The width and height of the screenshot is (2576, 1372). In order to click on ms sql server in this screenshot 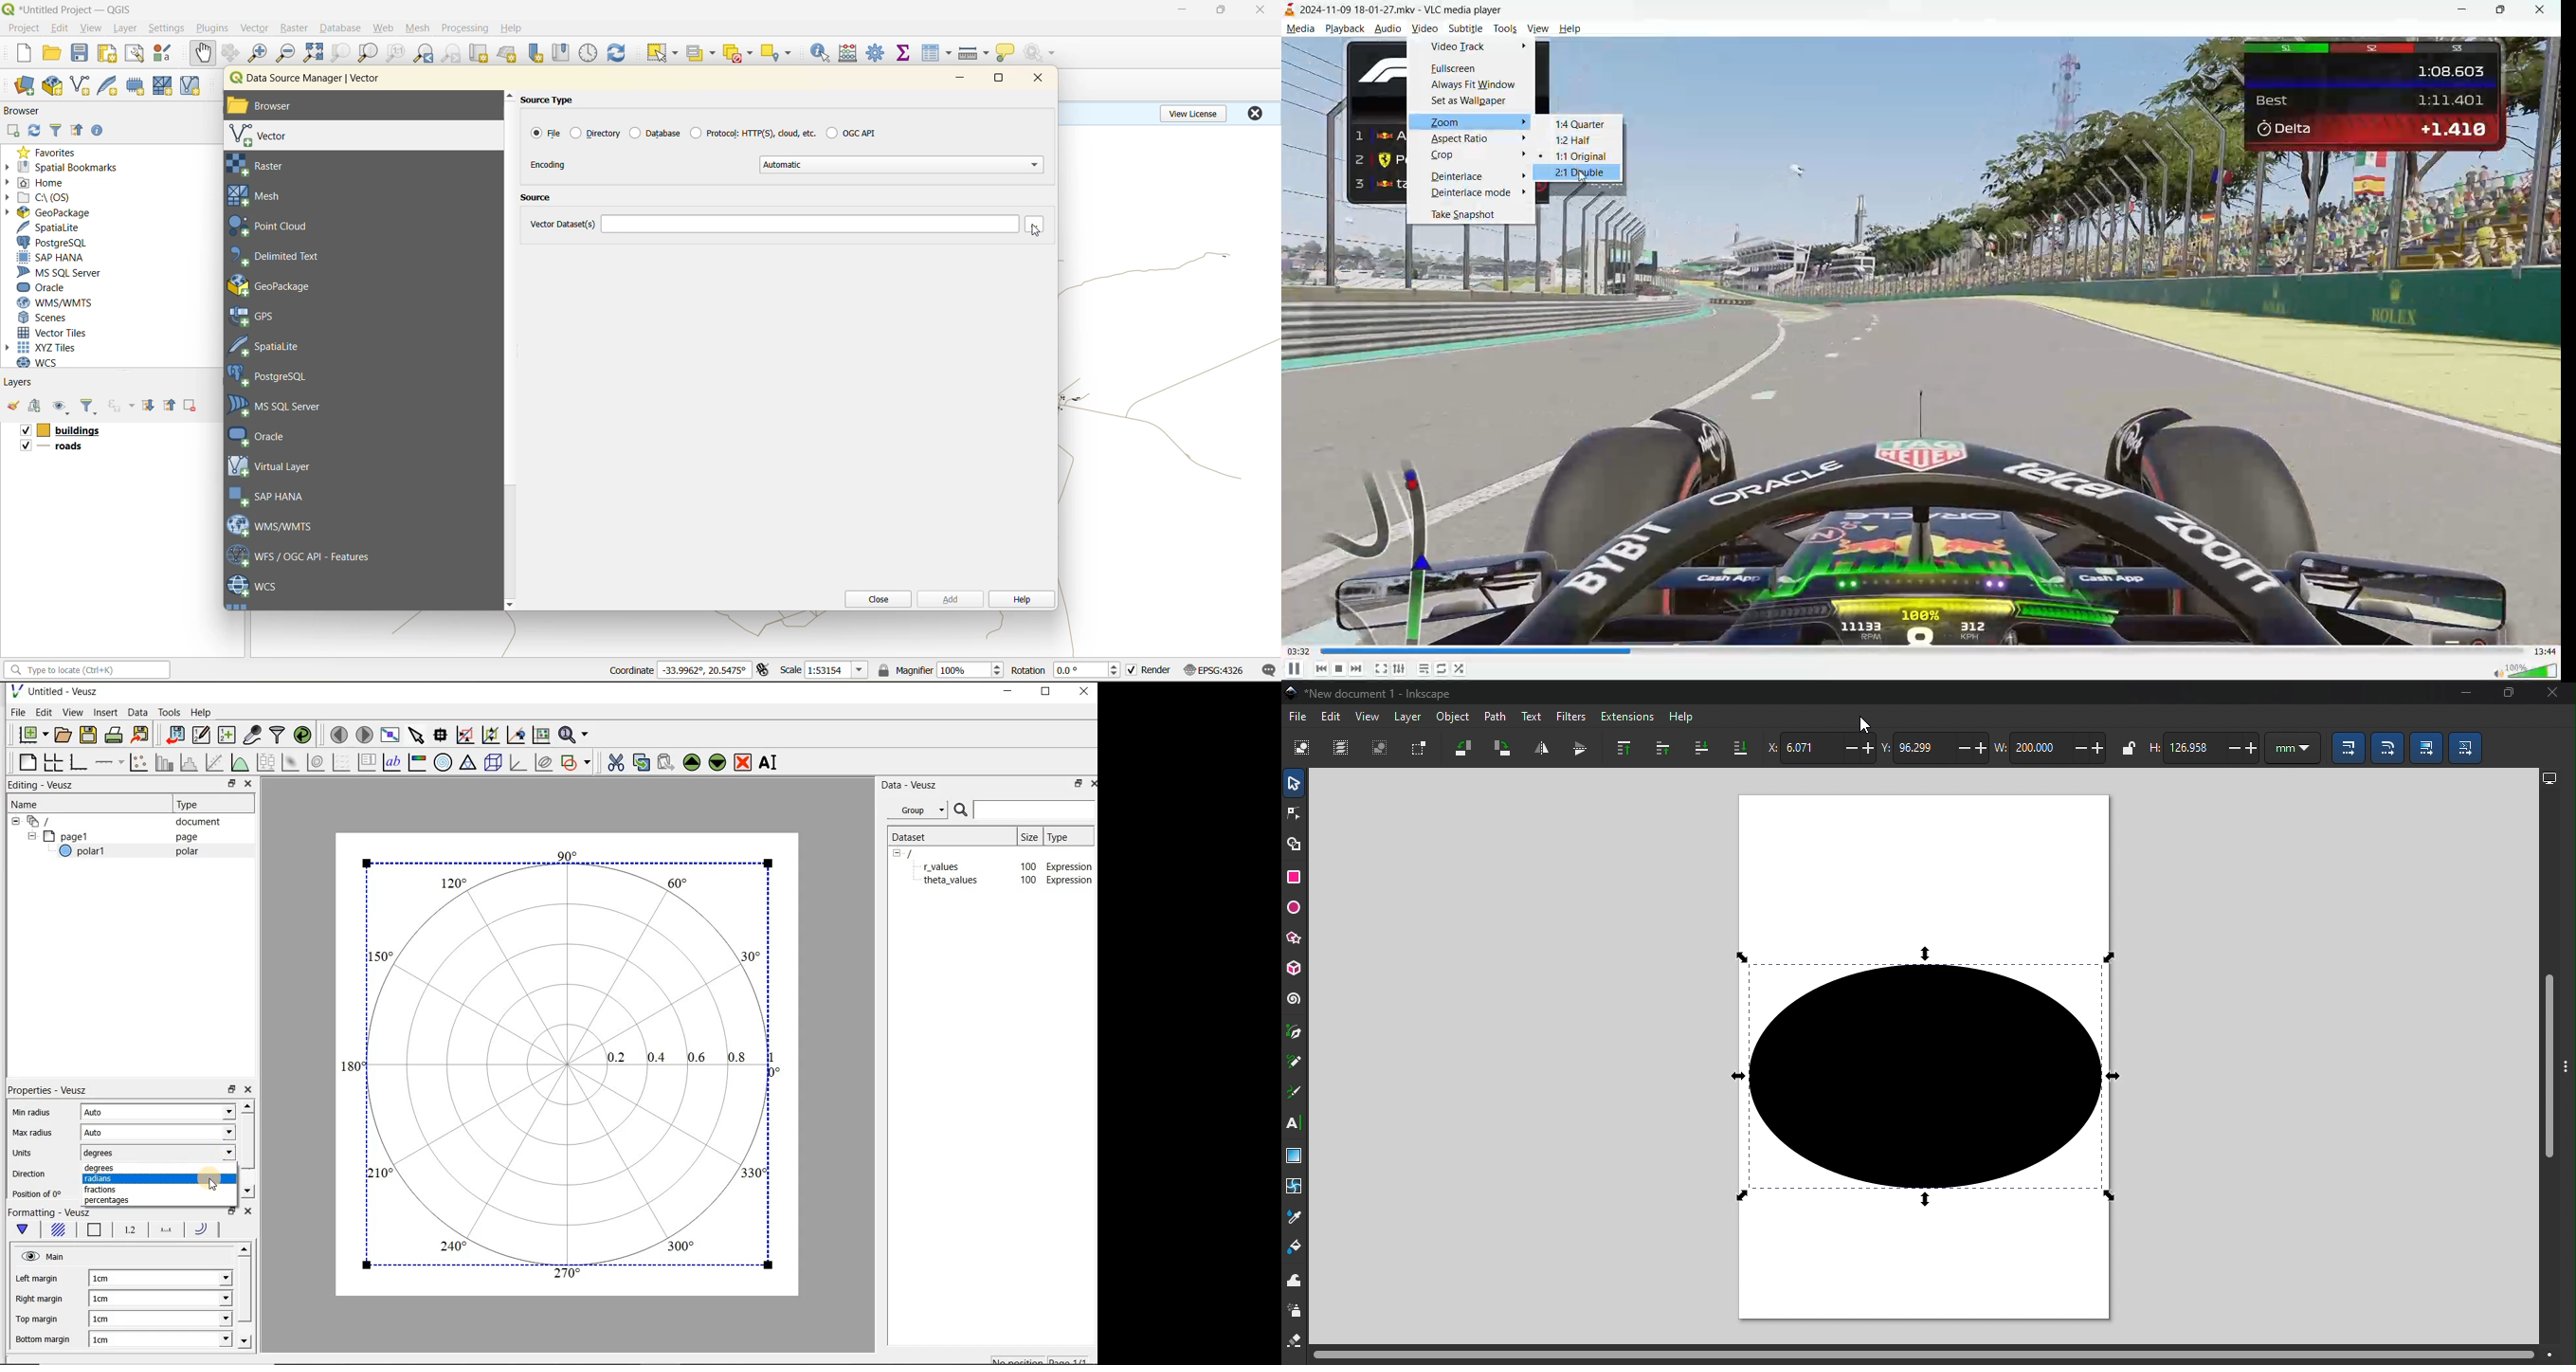, I will do `click(65, 272)`.